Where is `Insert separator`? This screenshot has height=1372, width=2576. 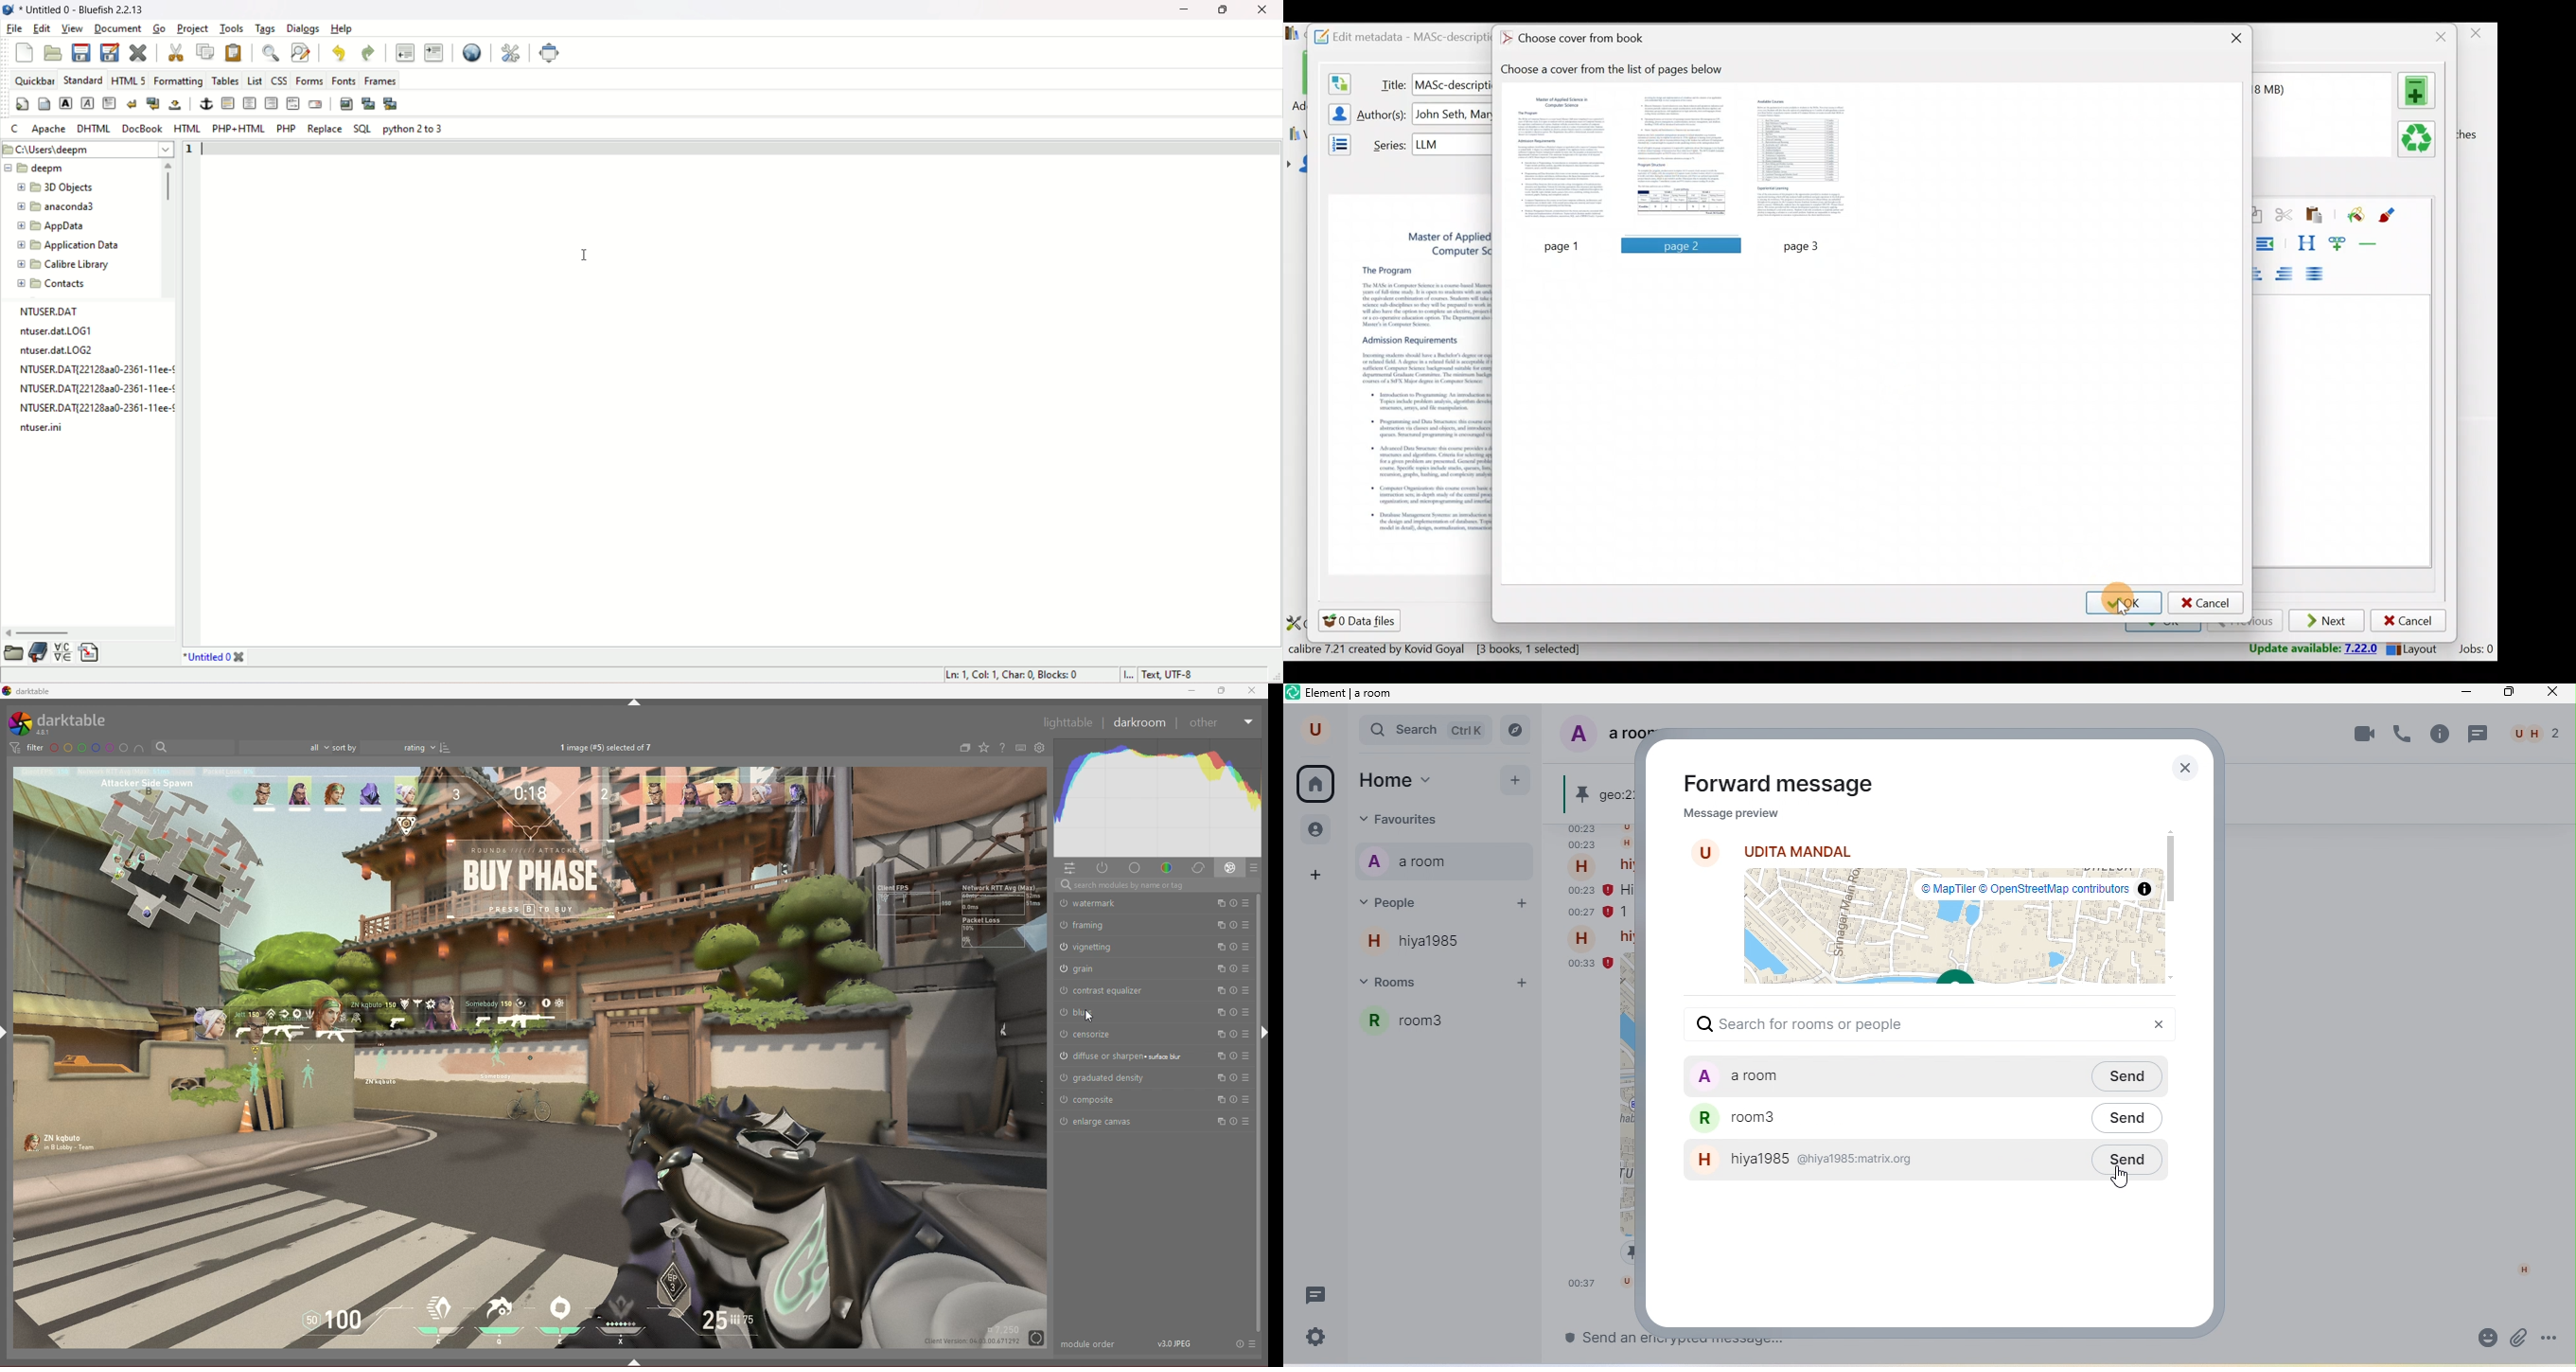
Insert separator is located at coordinates (2373, 244).